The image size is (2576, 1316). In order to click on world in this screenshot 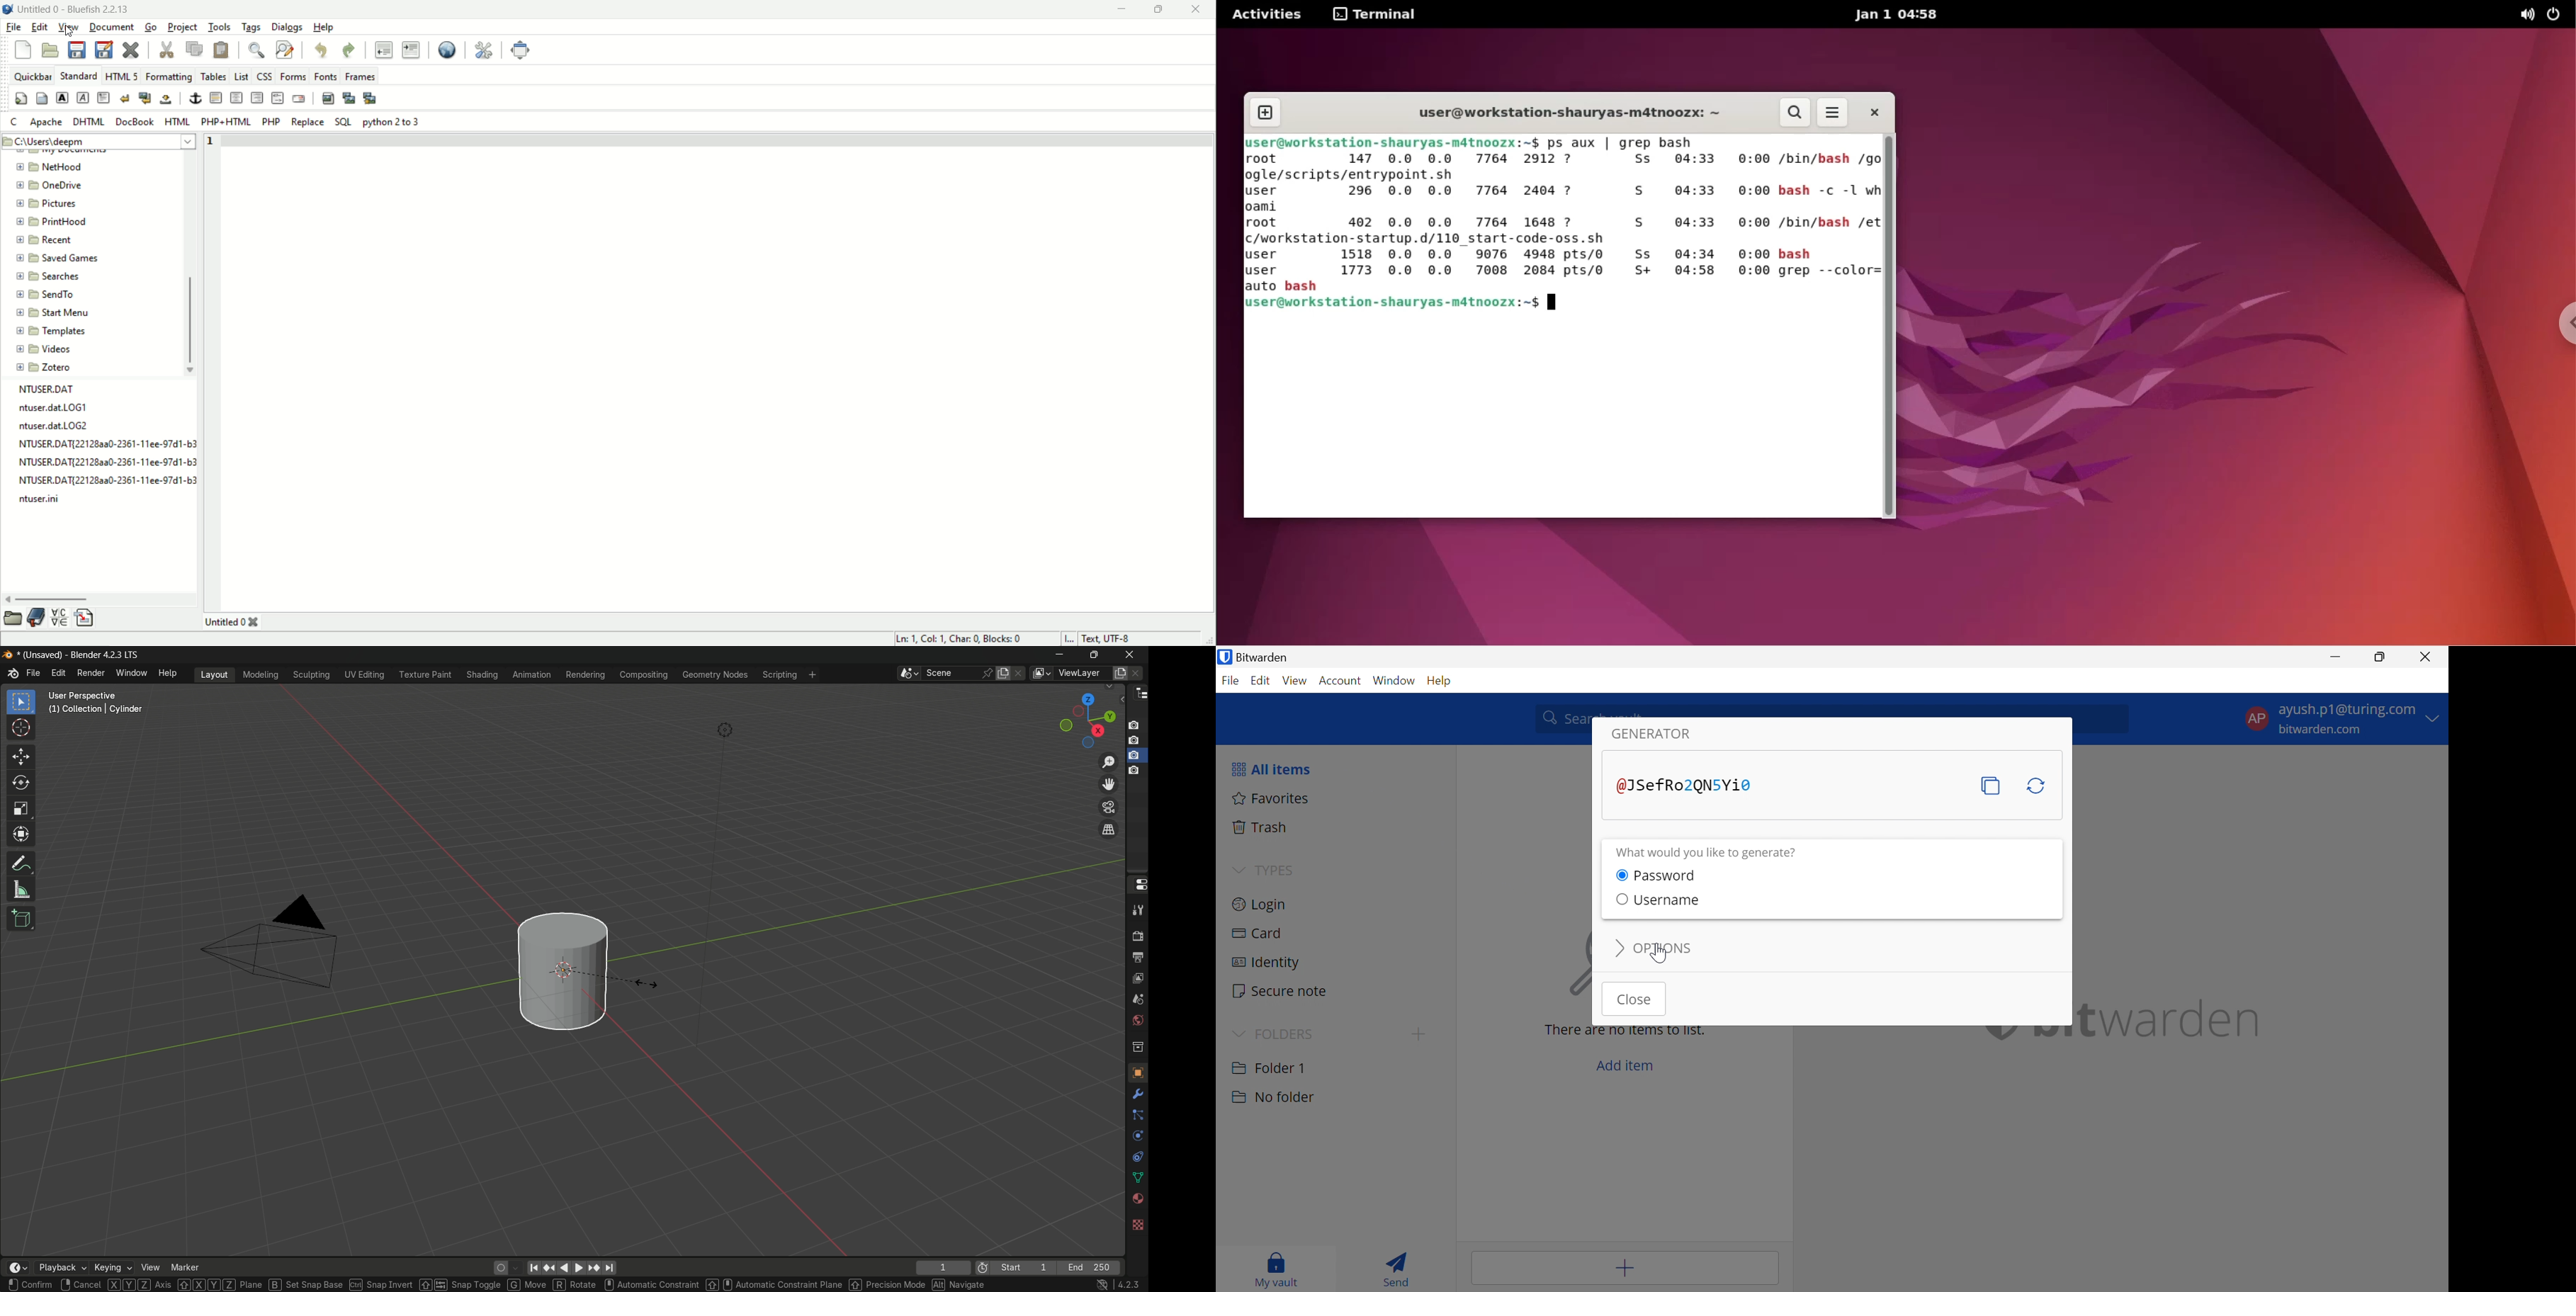, I will do `click(1137, 1020)`.